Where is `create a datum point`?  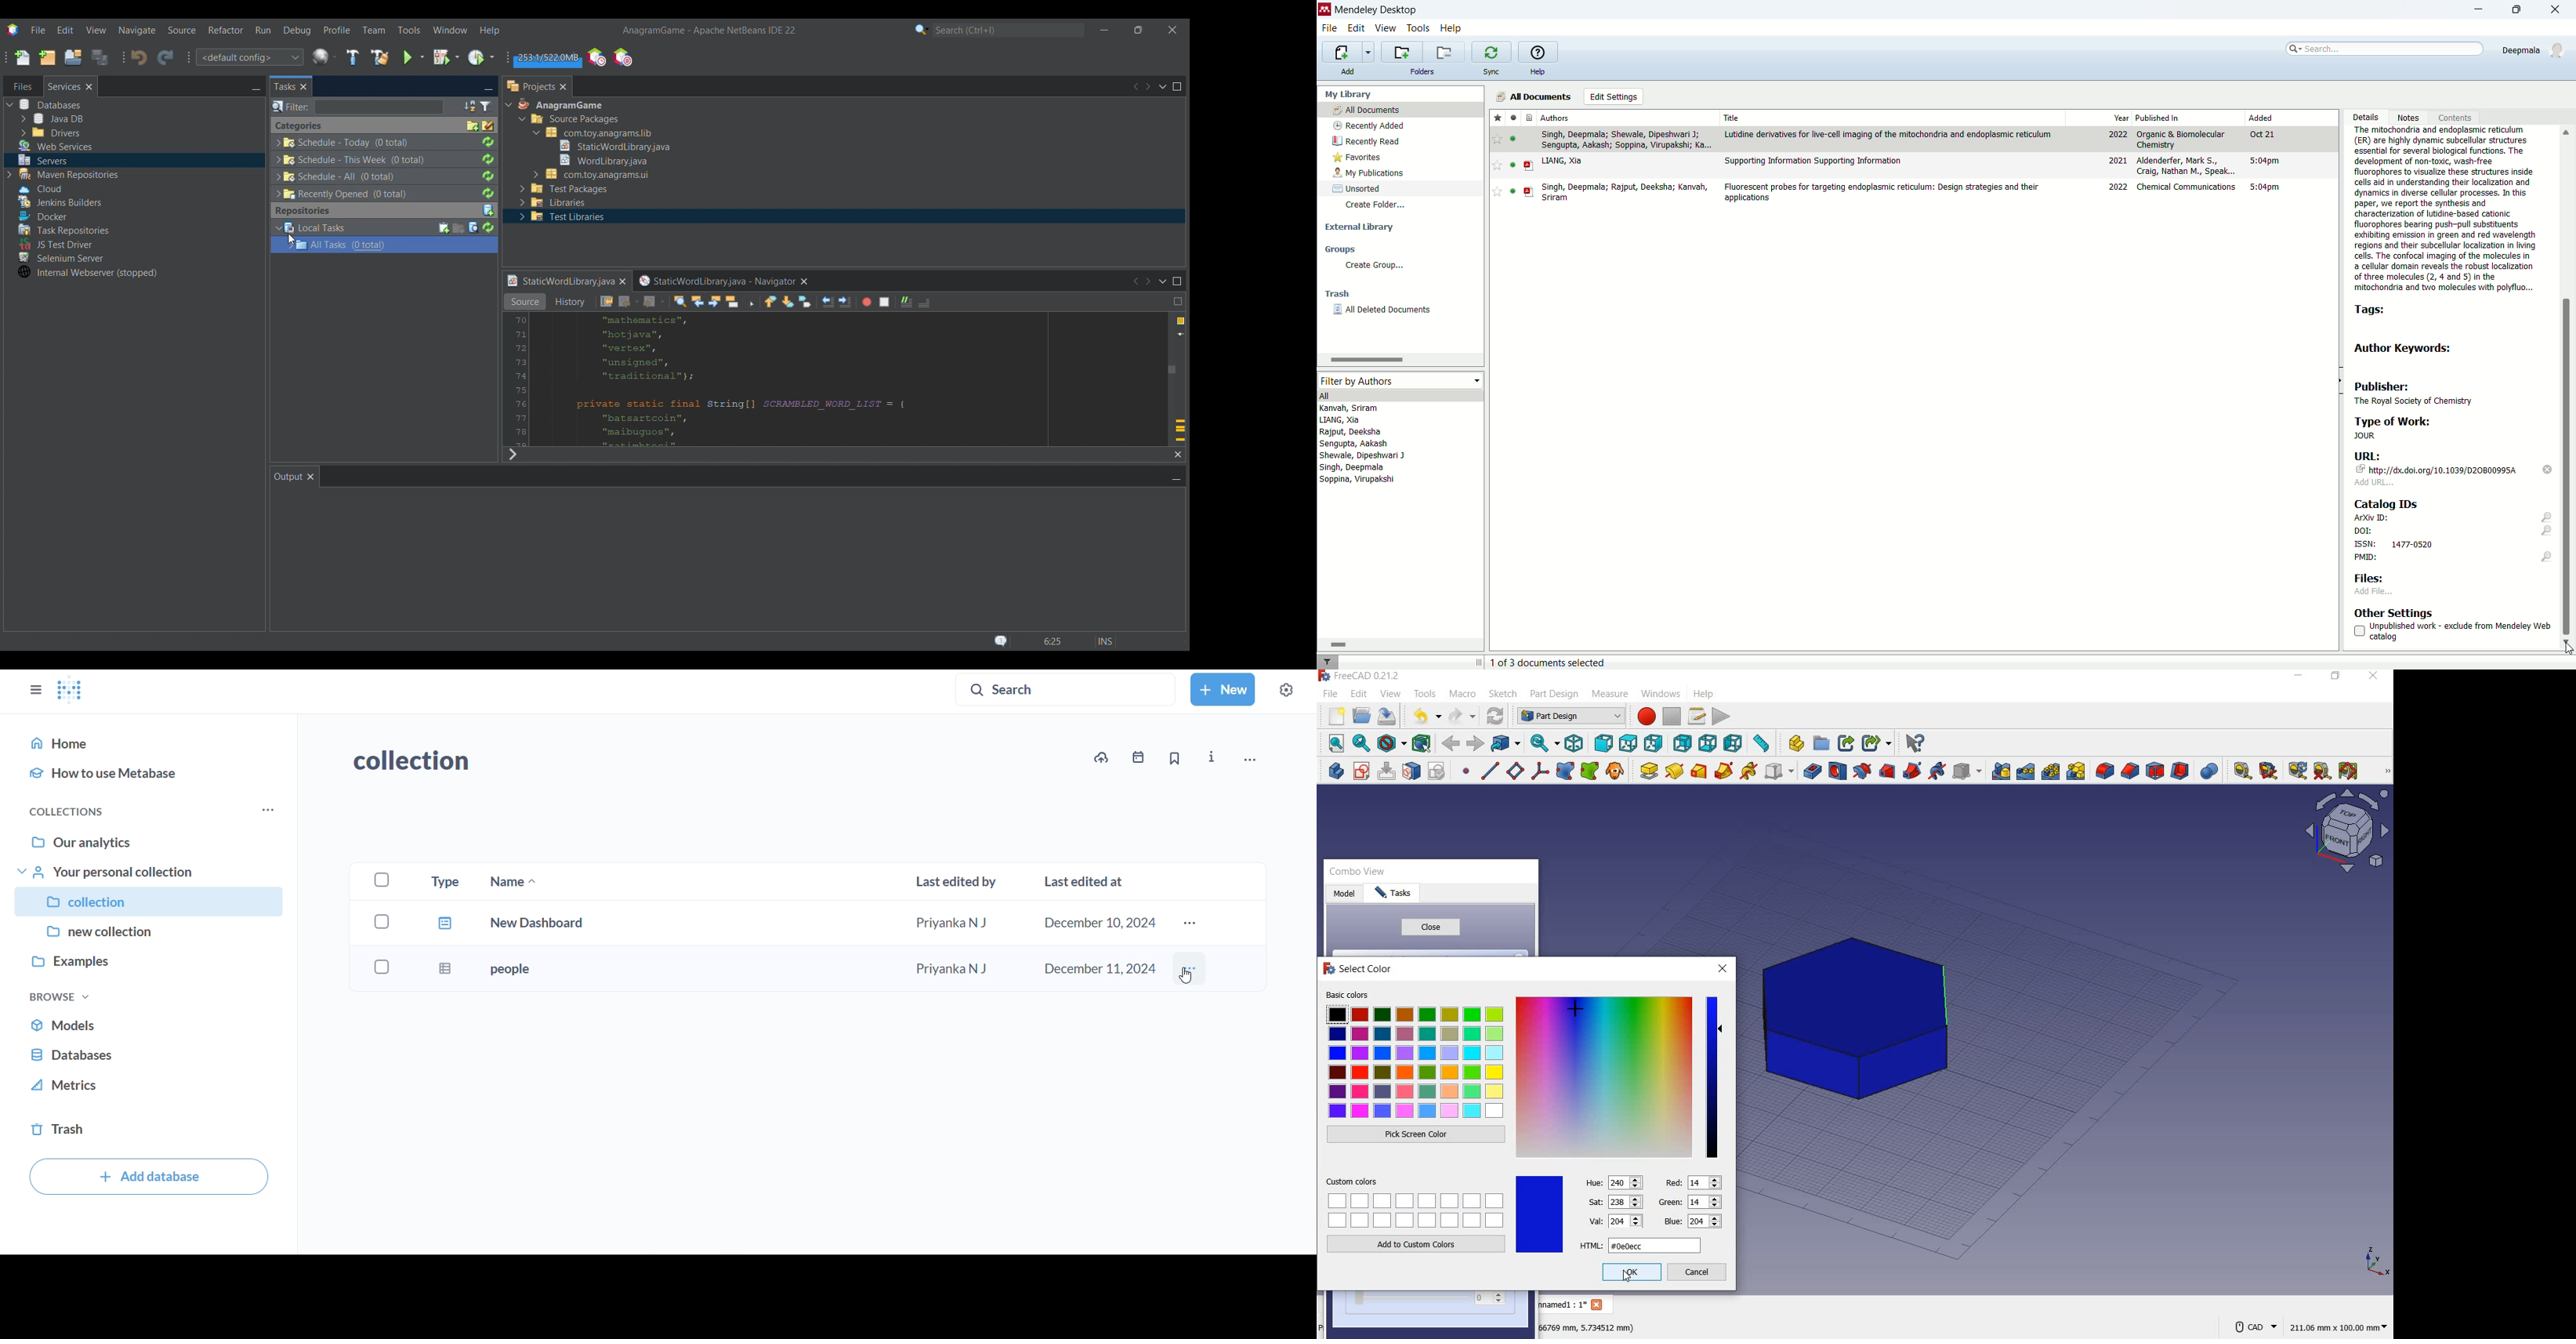
create a datum point is located at coordinates (1467, 773).